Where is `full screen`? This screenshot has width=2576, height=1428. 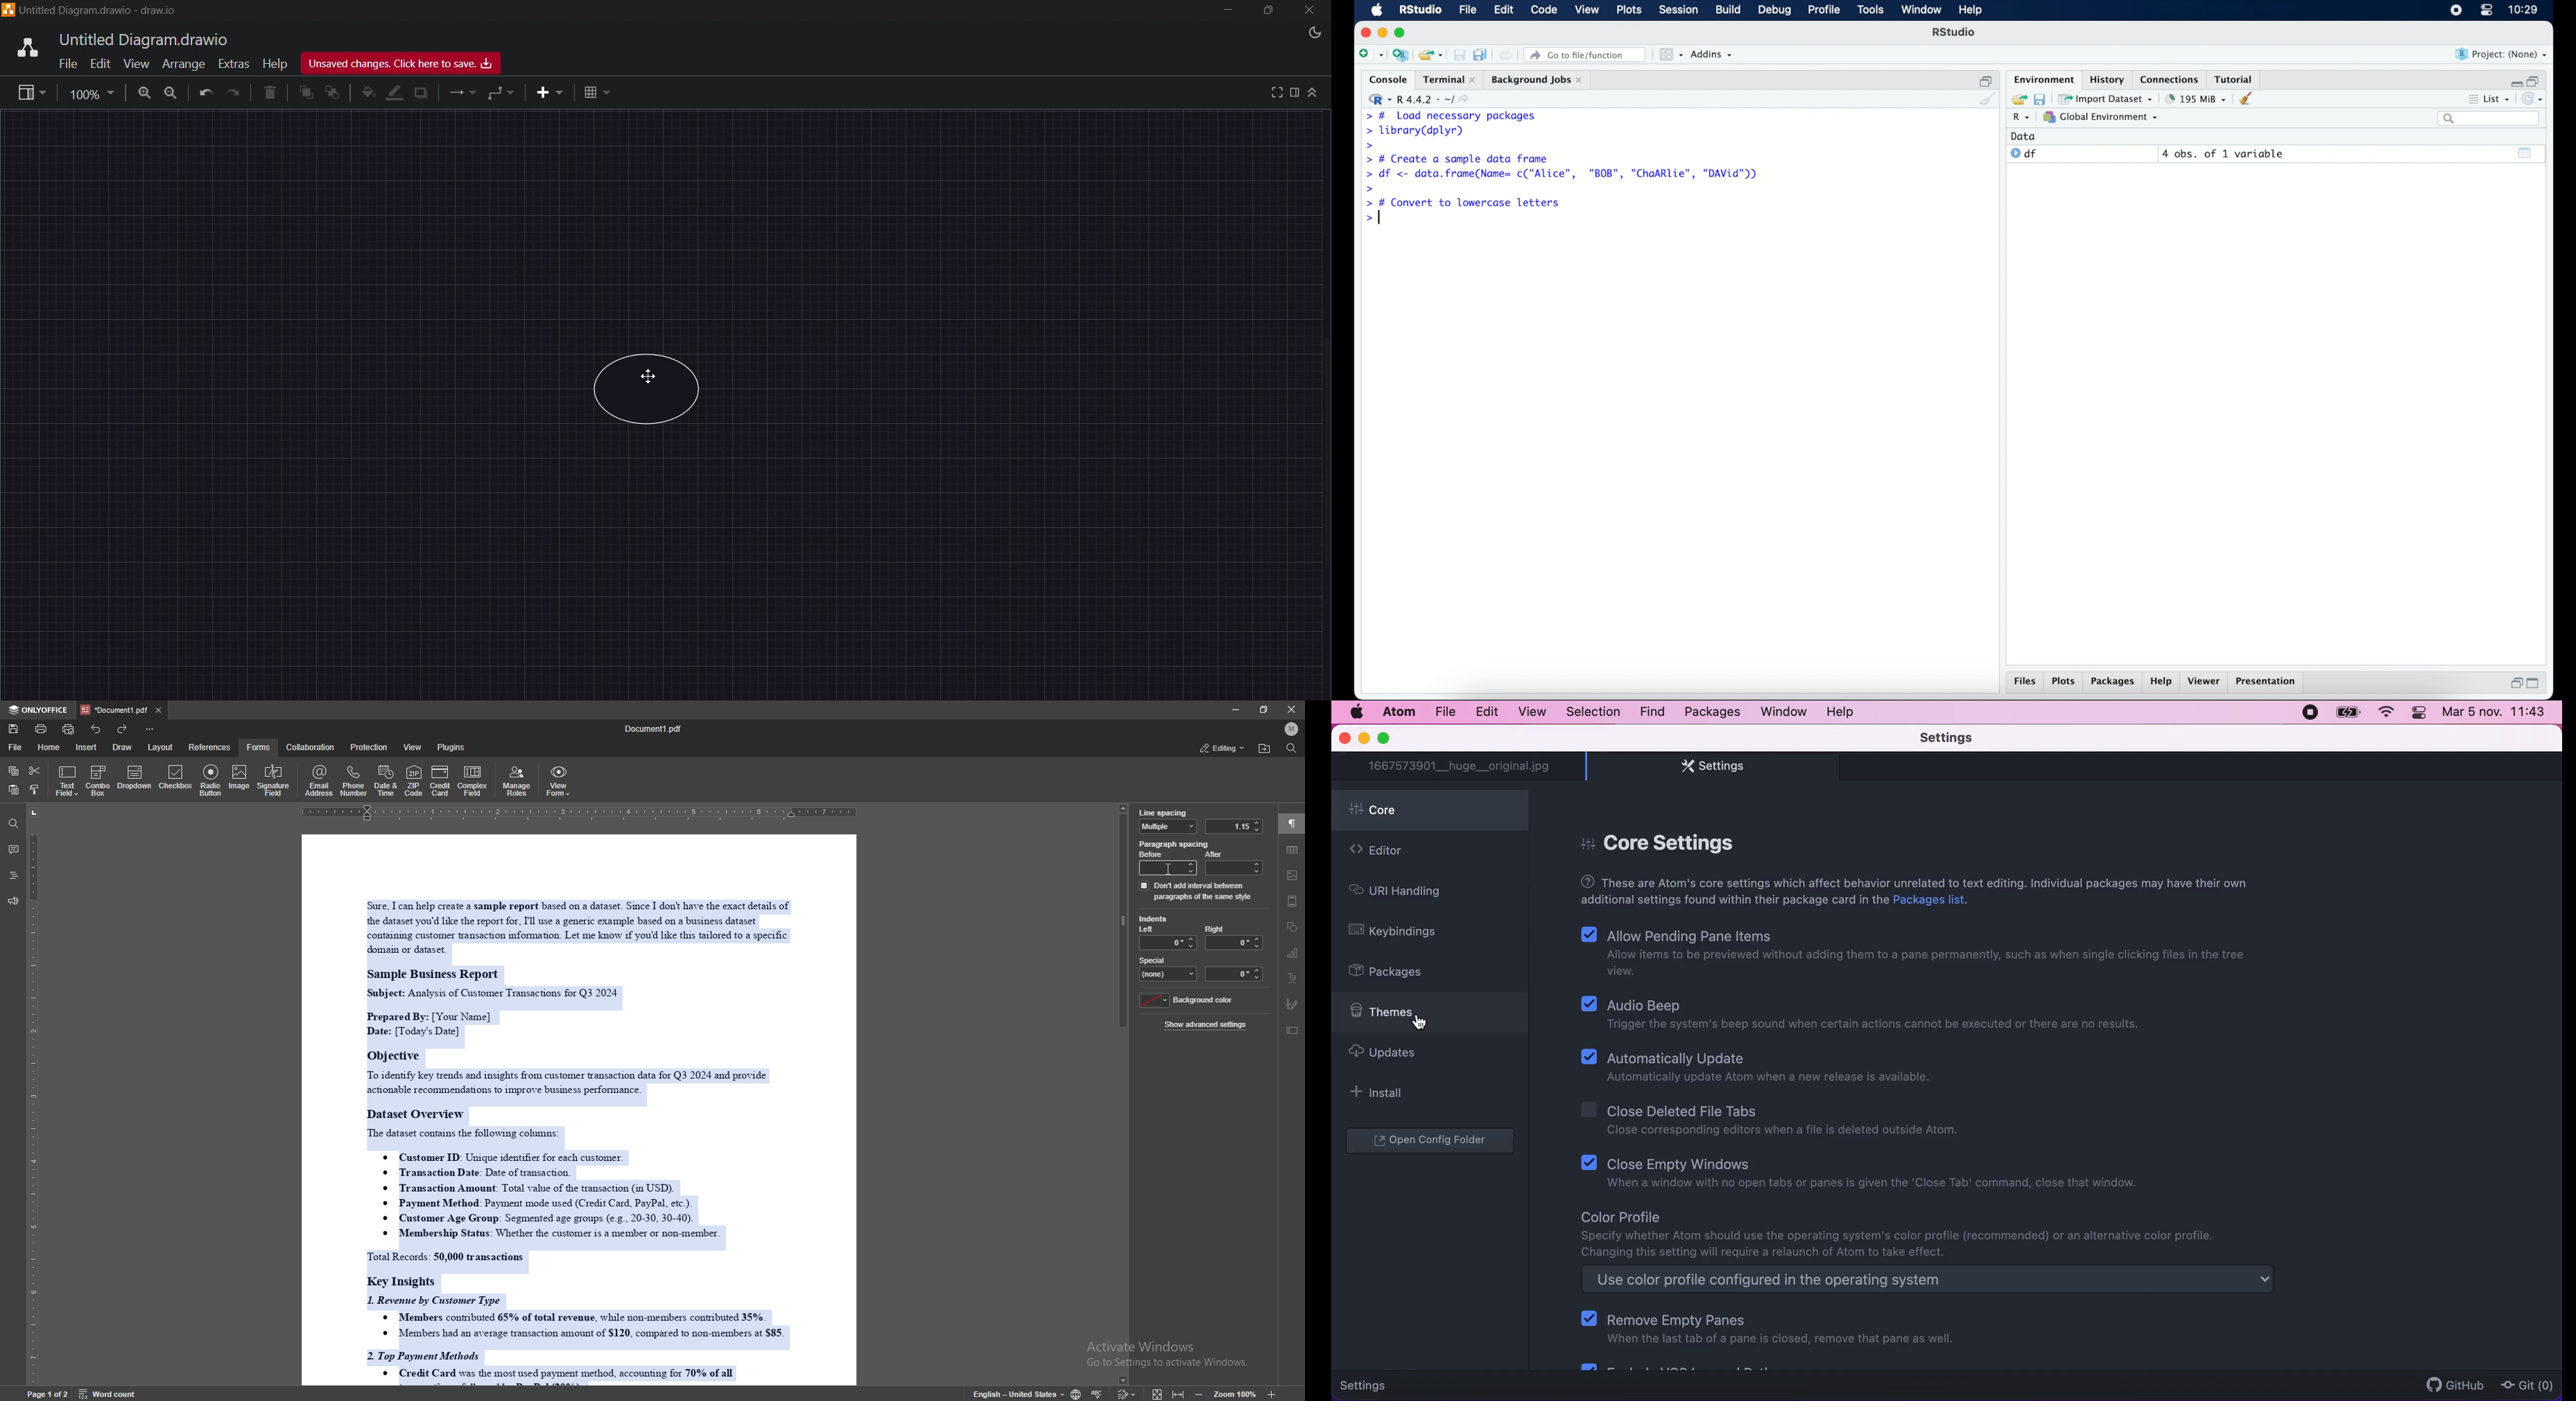 full screen is located at coordinates (1274, 92).